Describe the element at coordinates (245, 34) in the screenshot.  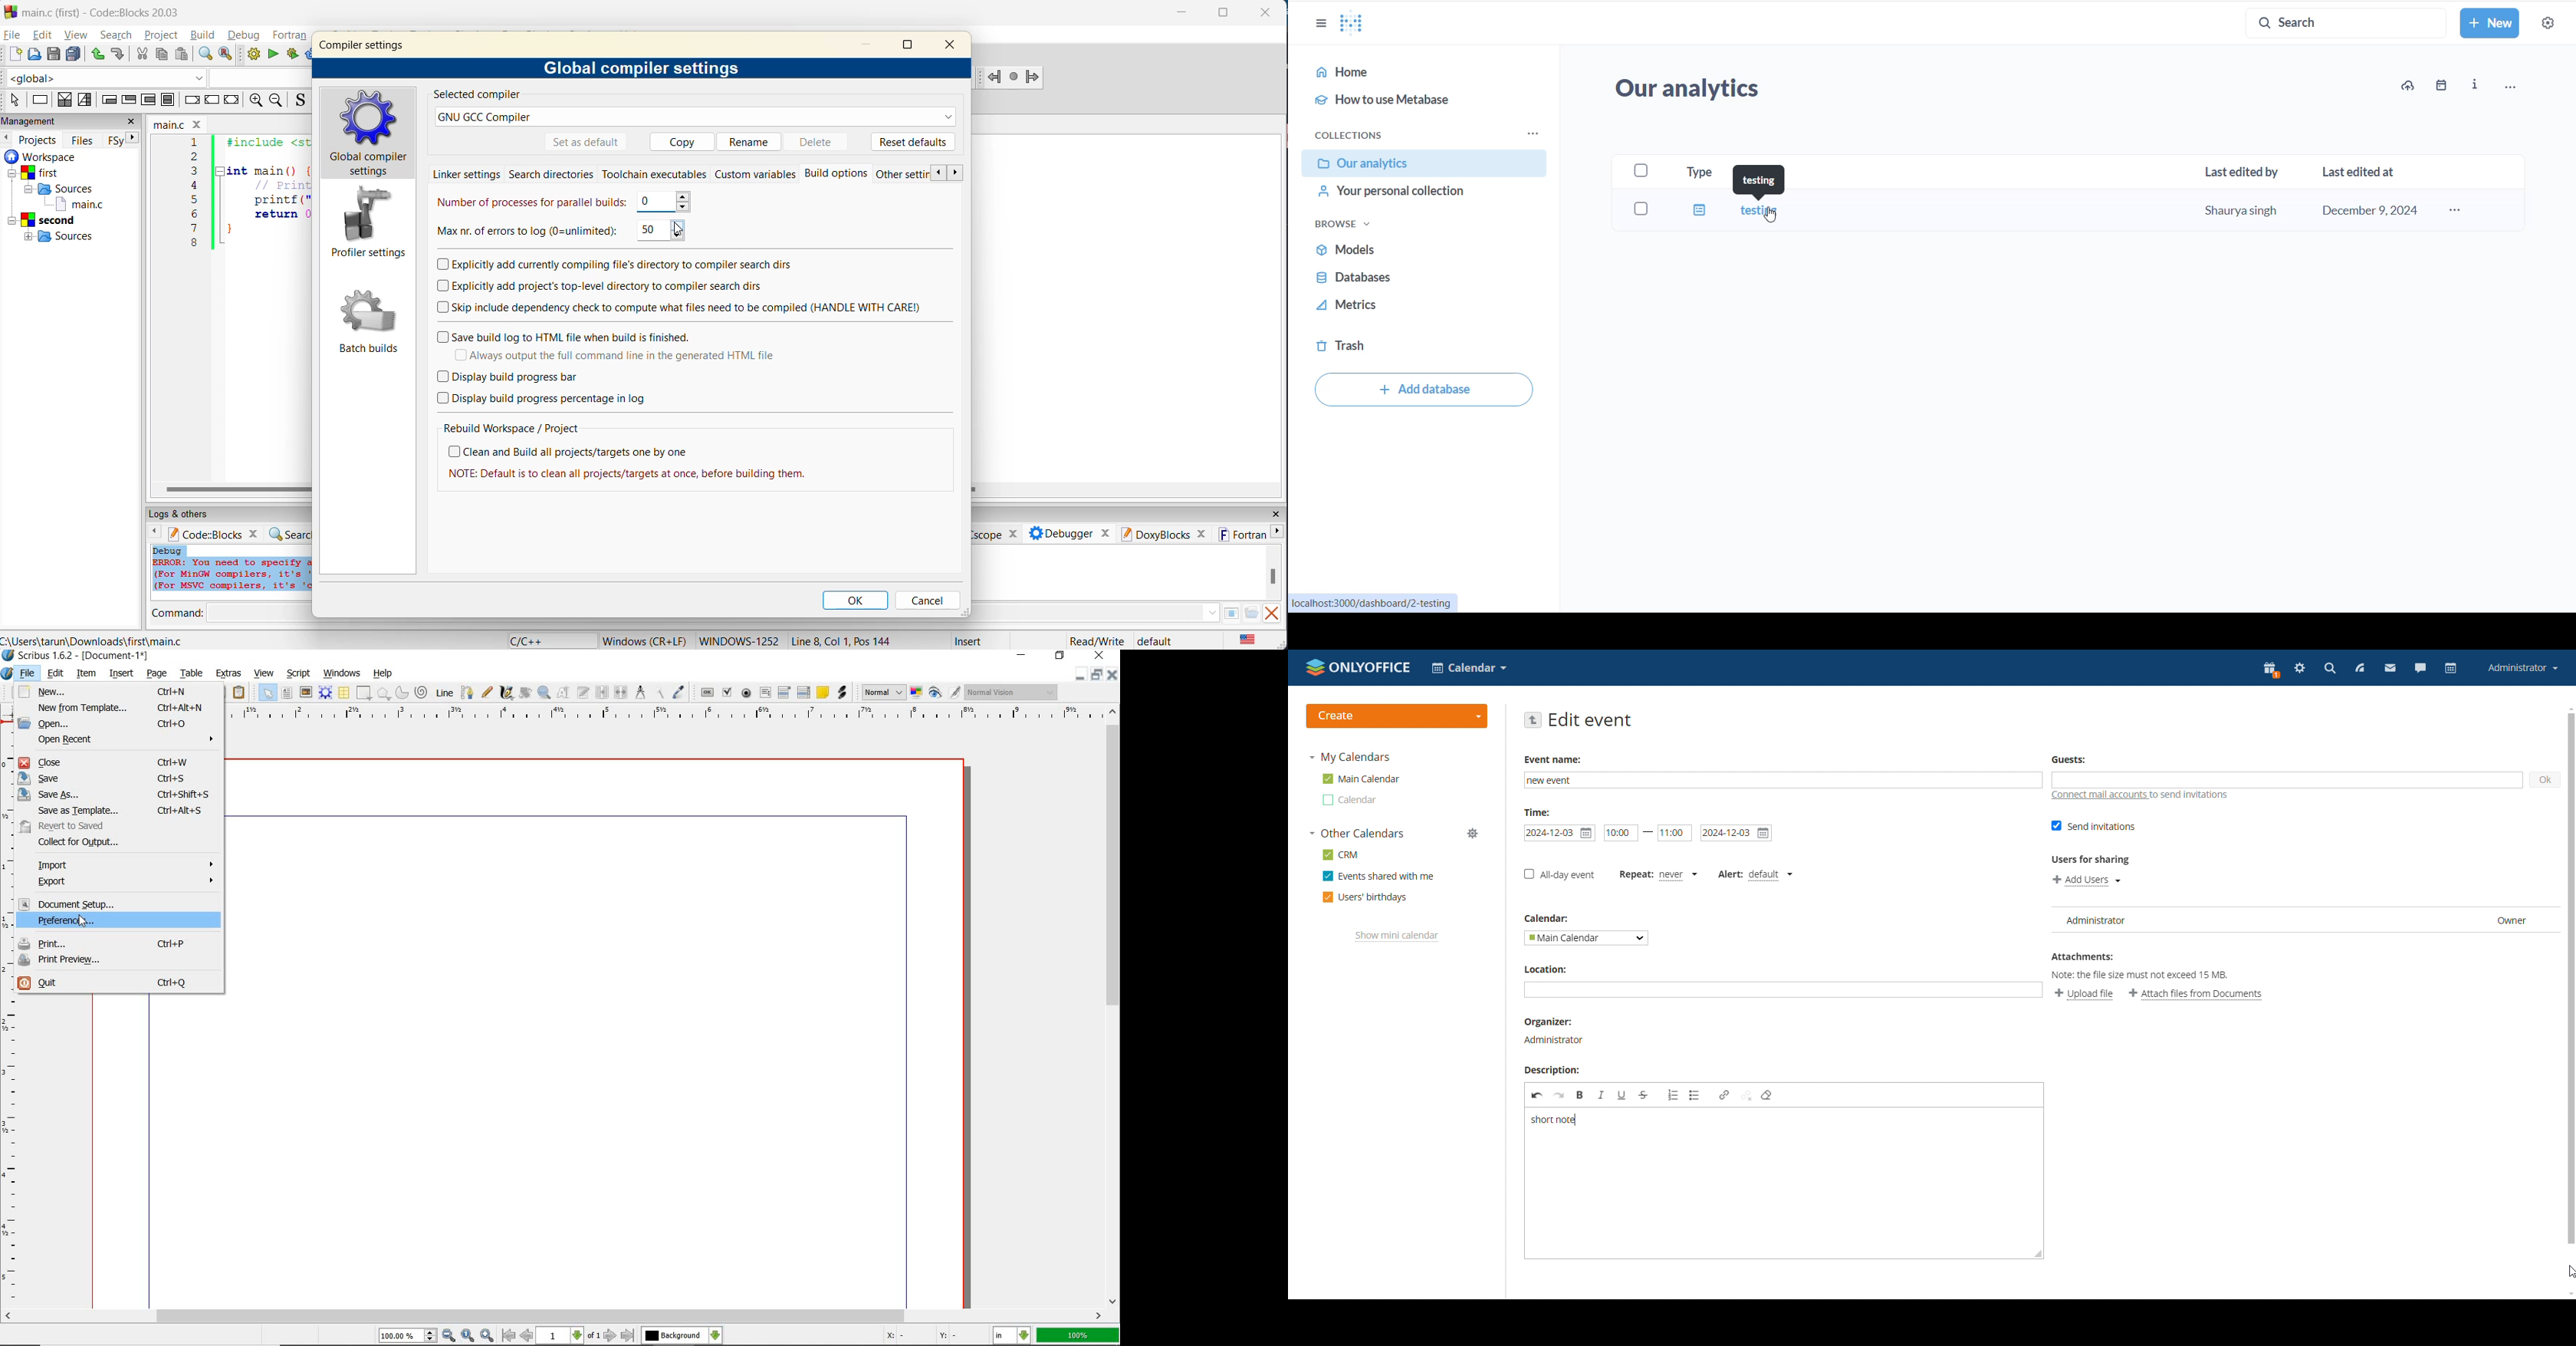
I see `debug` at that location.